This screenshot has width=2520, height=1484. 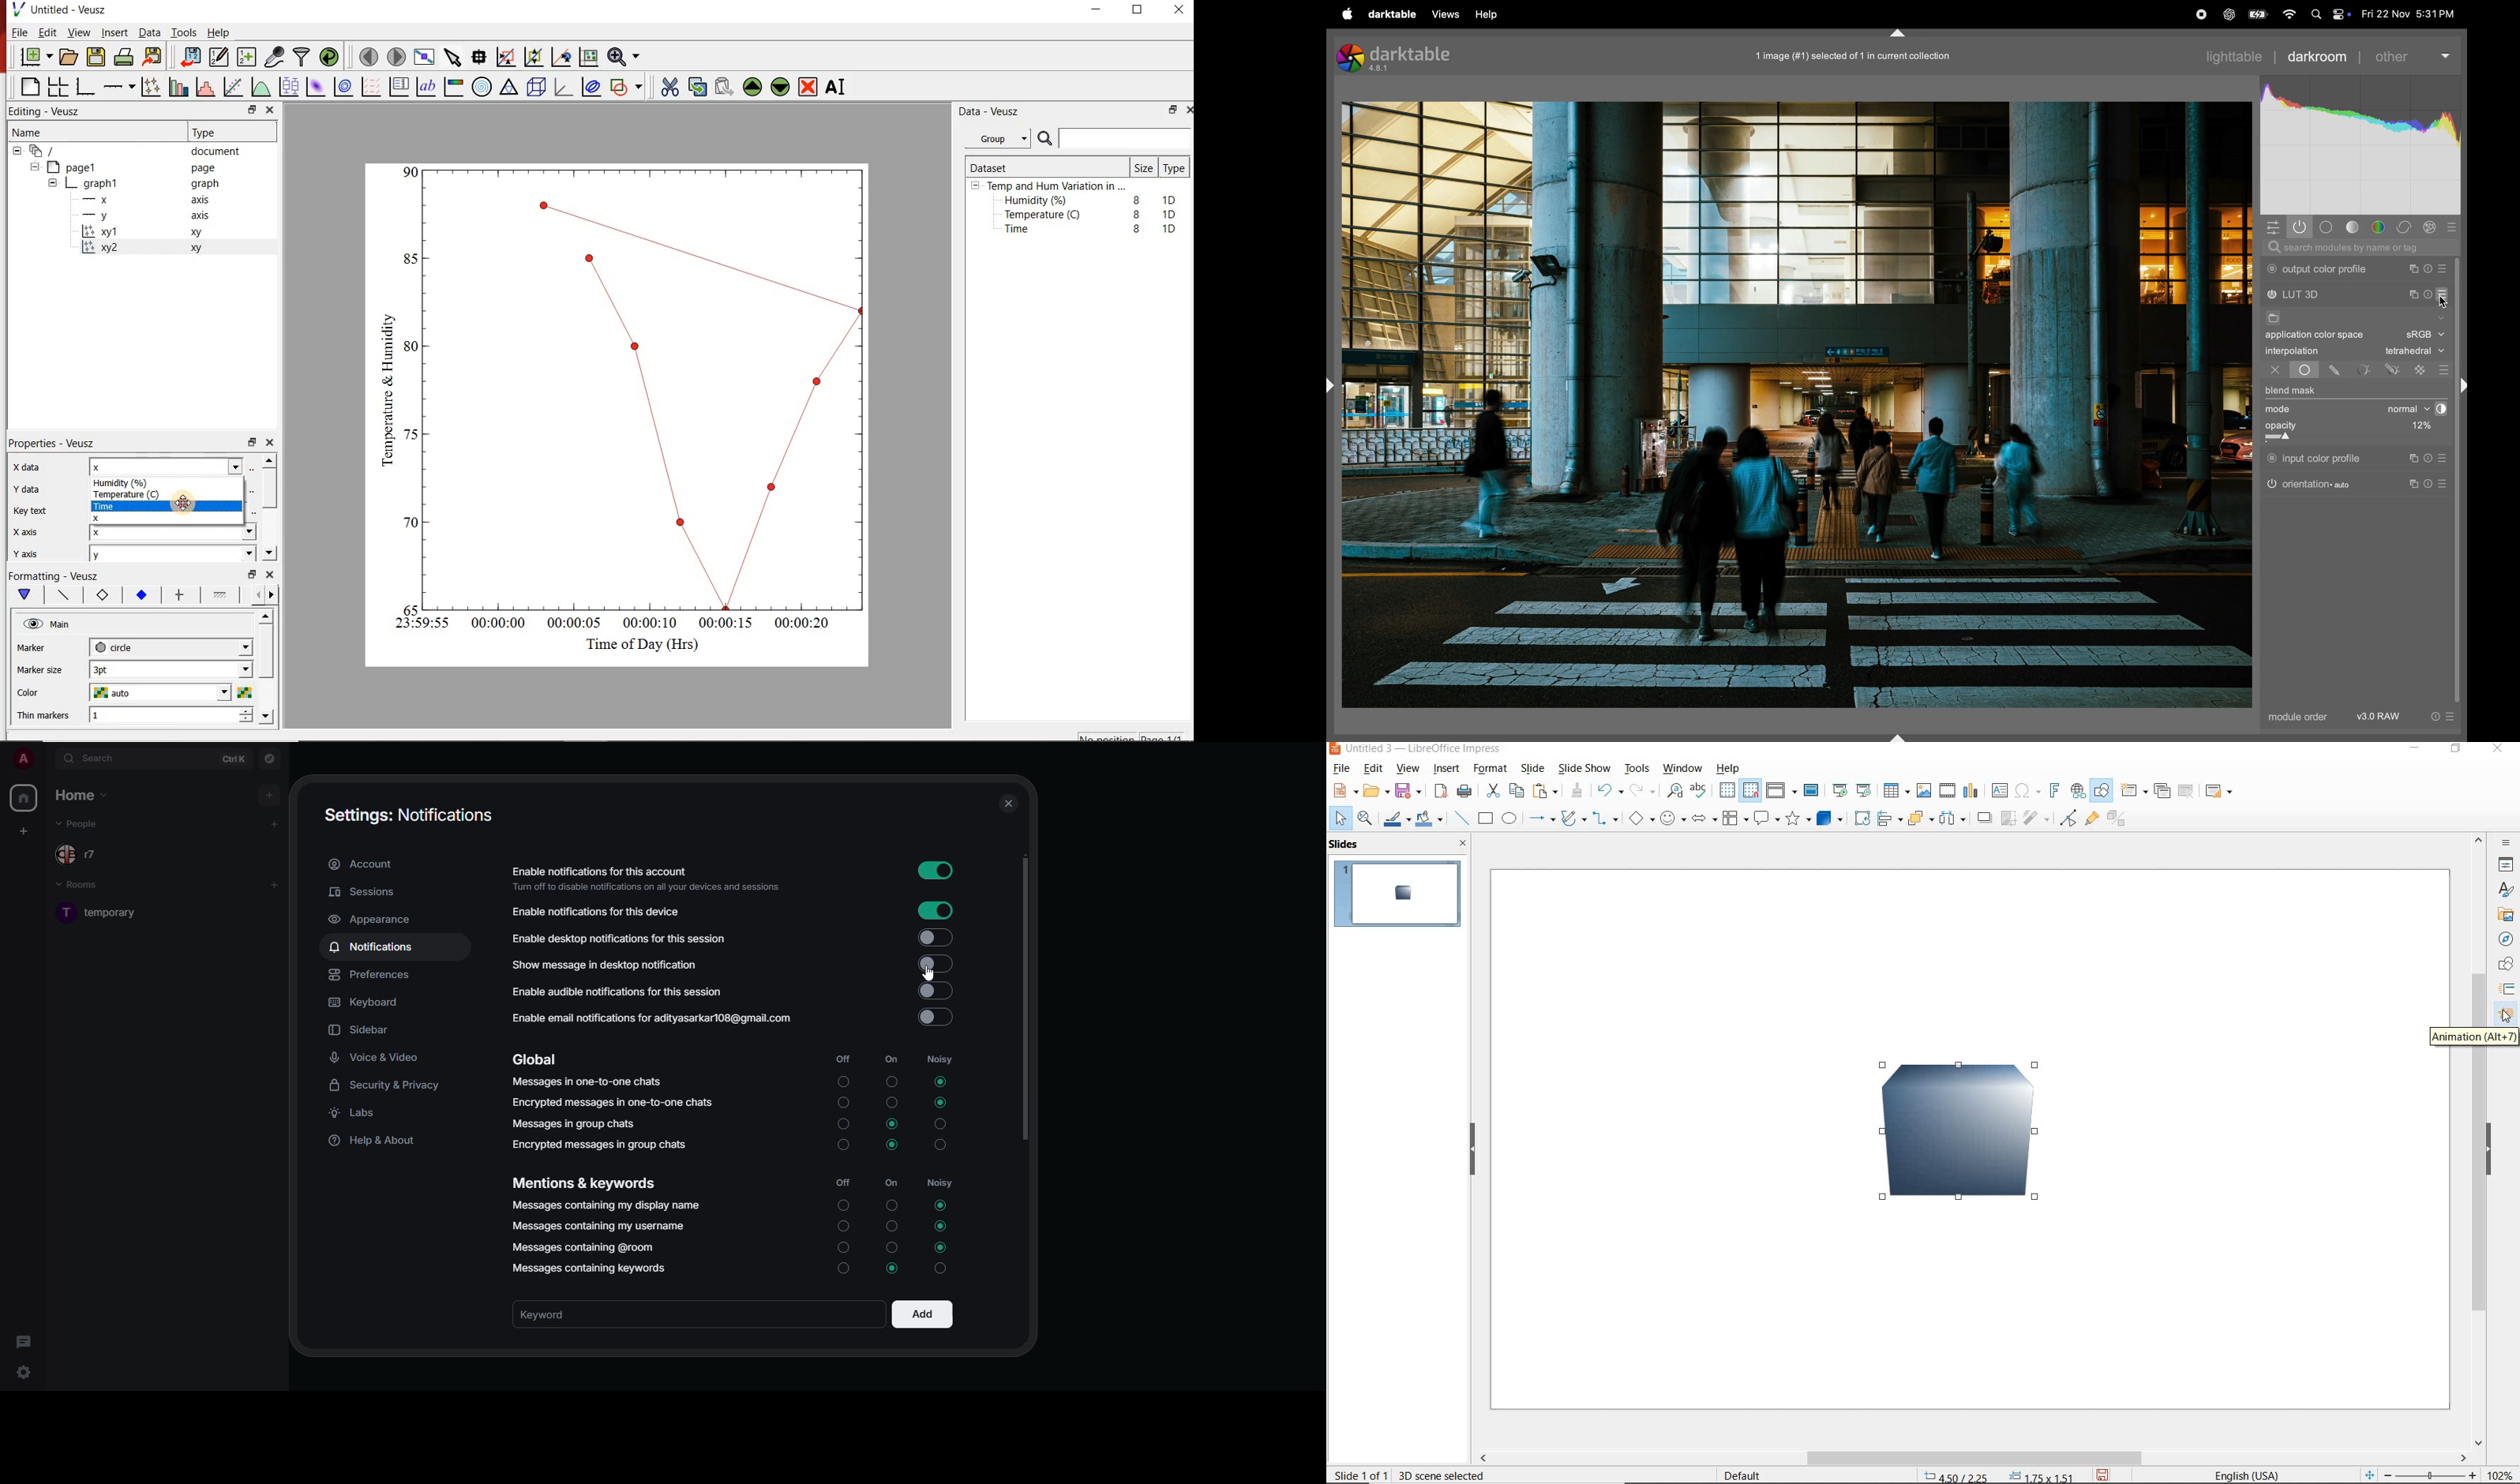 What do you see at coordinates (2295, 370) in the screenshot?
I see `uniformly` at bounding box center [2295, 370].